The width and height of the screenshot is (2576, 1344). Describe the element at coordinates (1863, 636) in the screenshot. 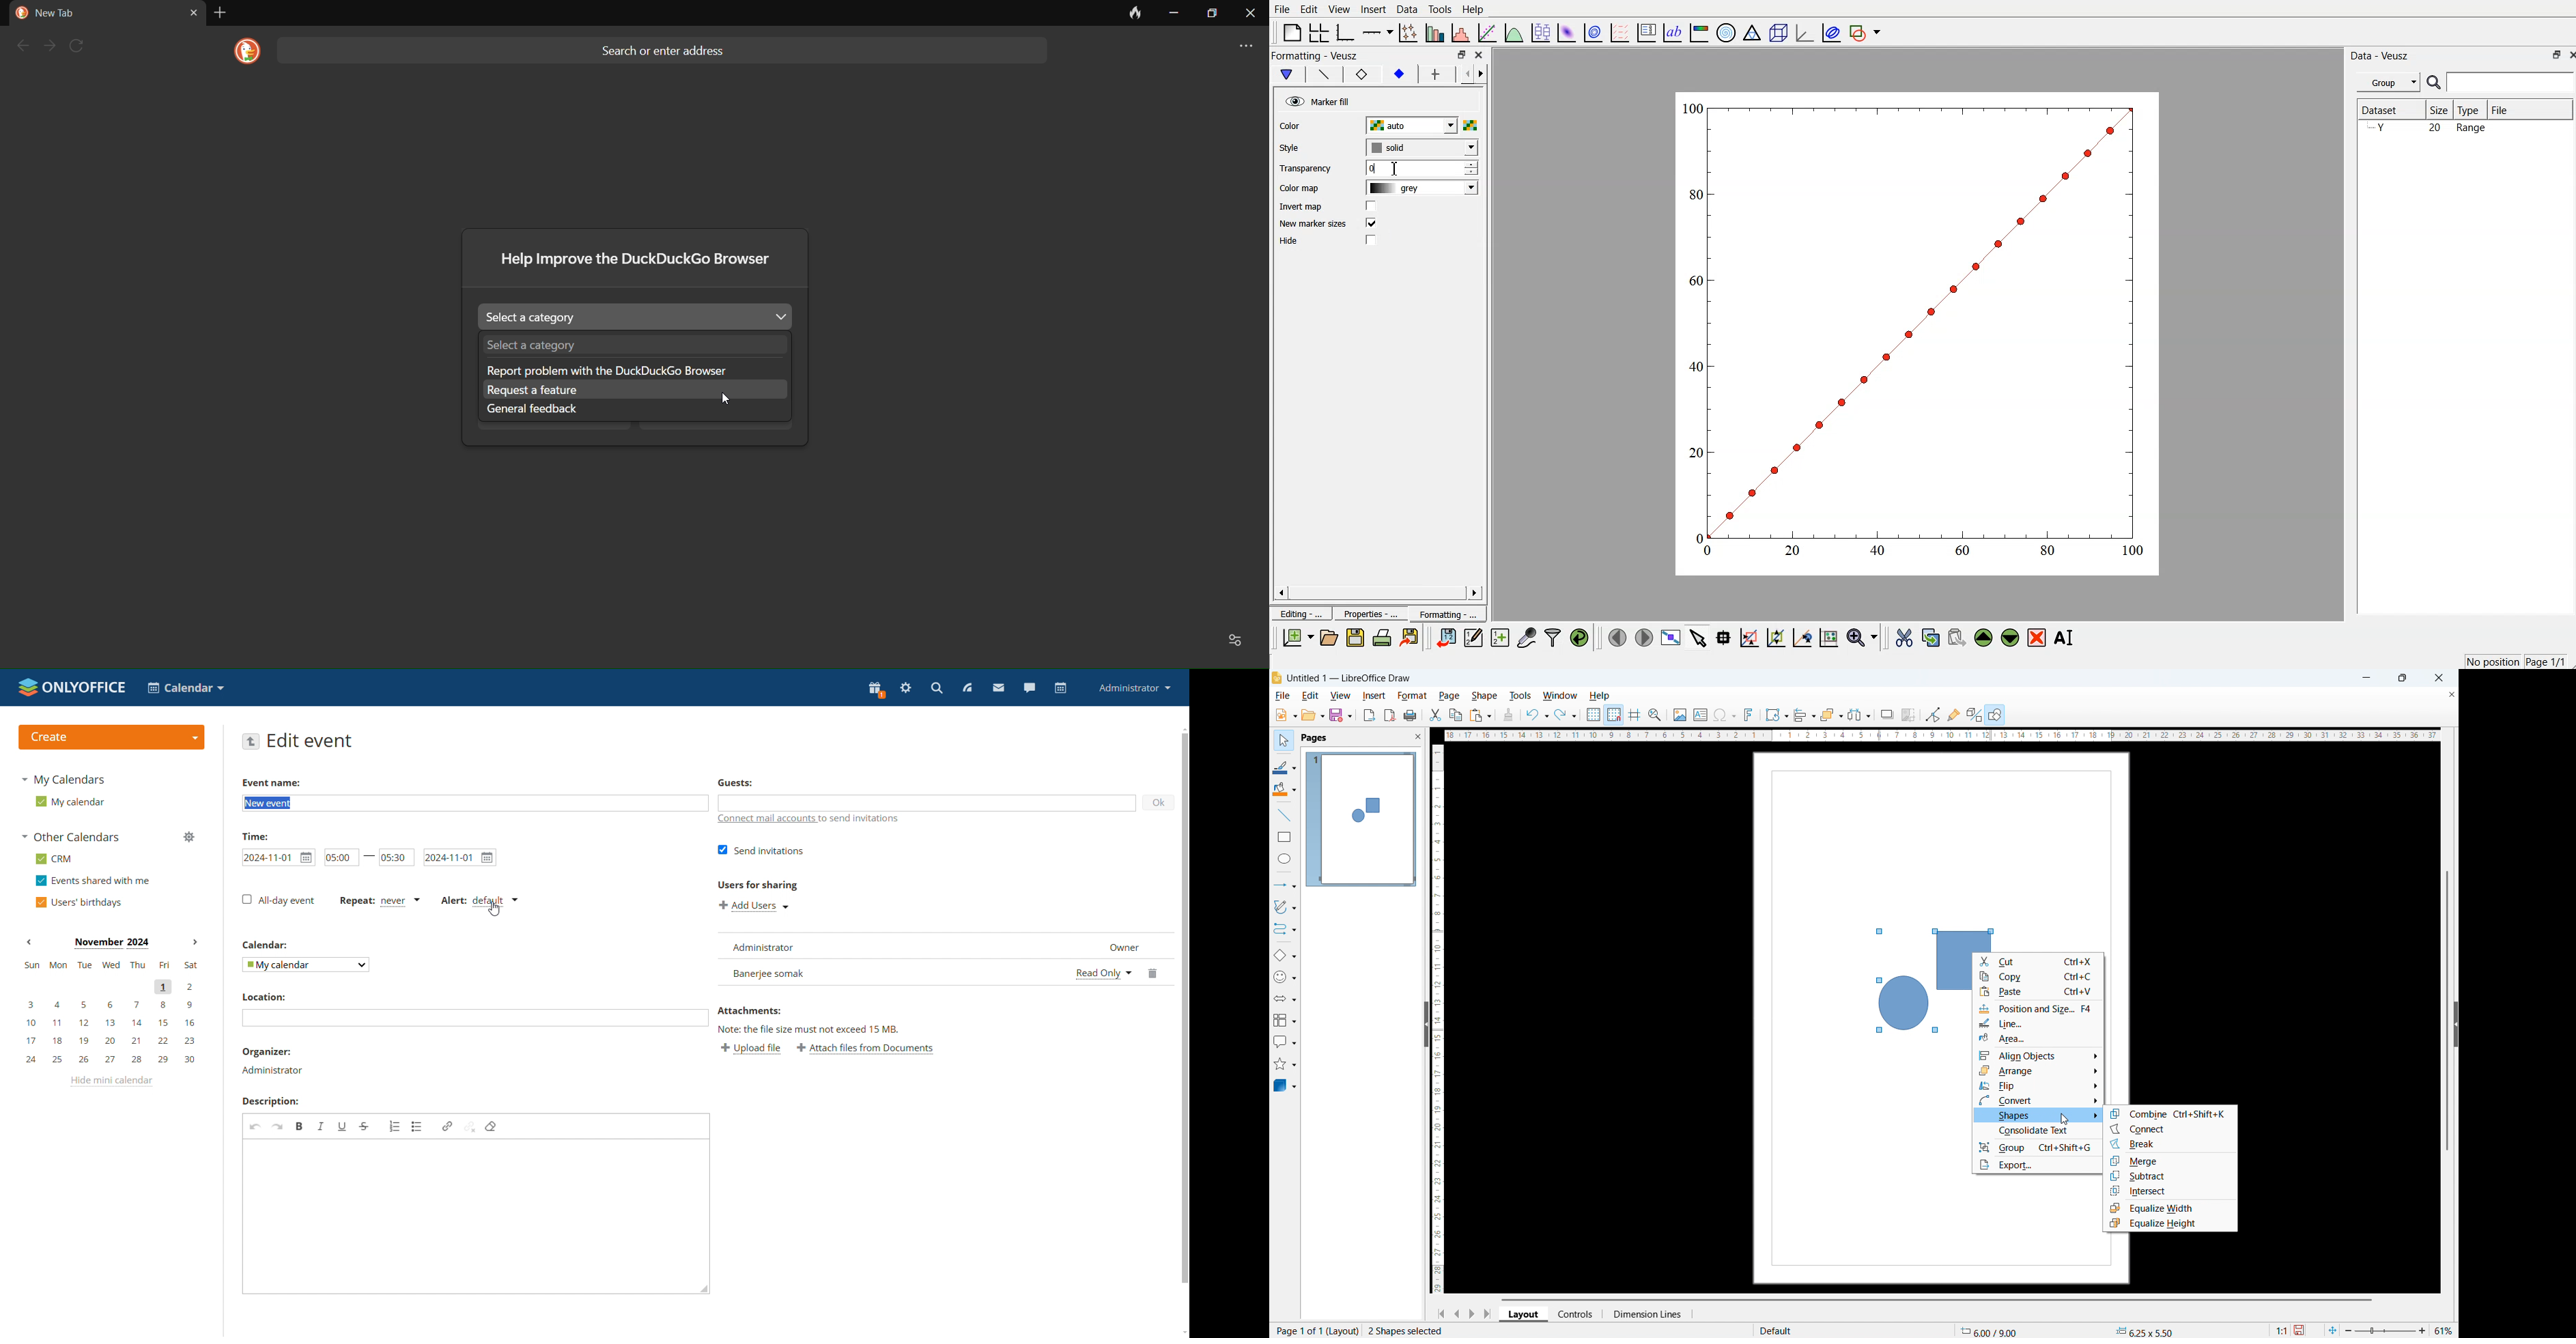

I see `Zoom function menu` at that location.